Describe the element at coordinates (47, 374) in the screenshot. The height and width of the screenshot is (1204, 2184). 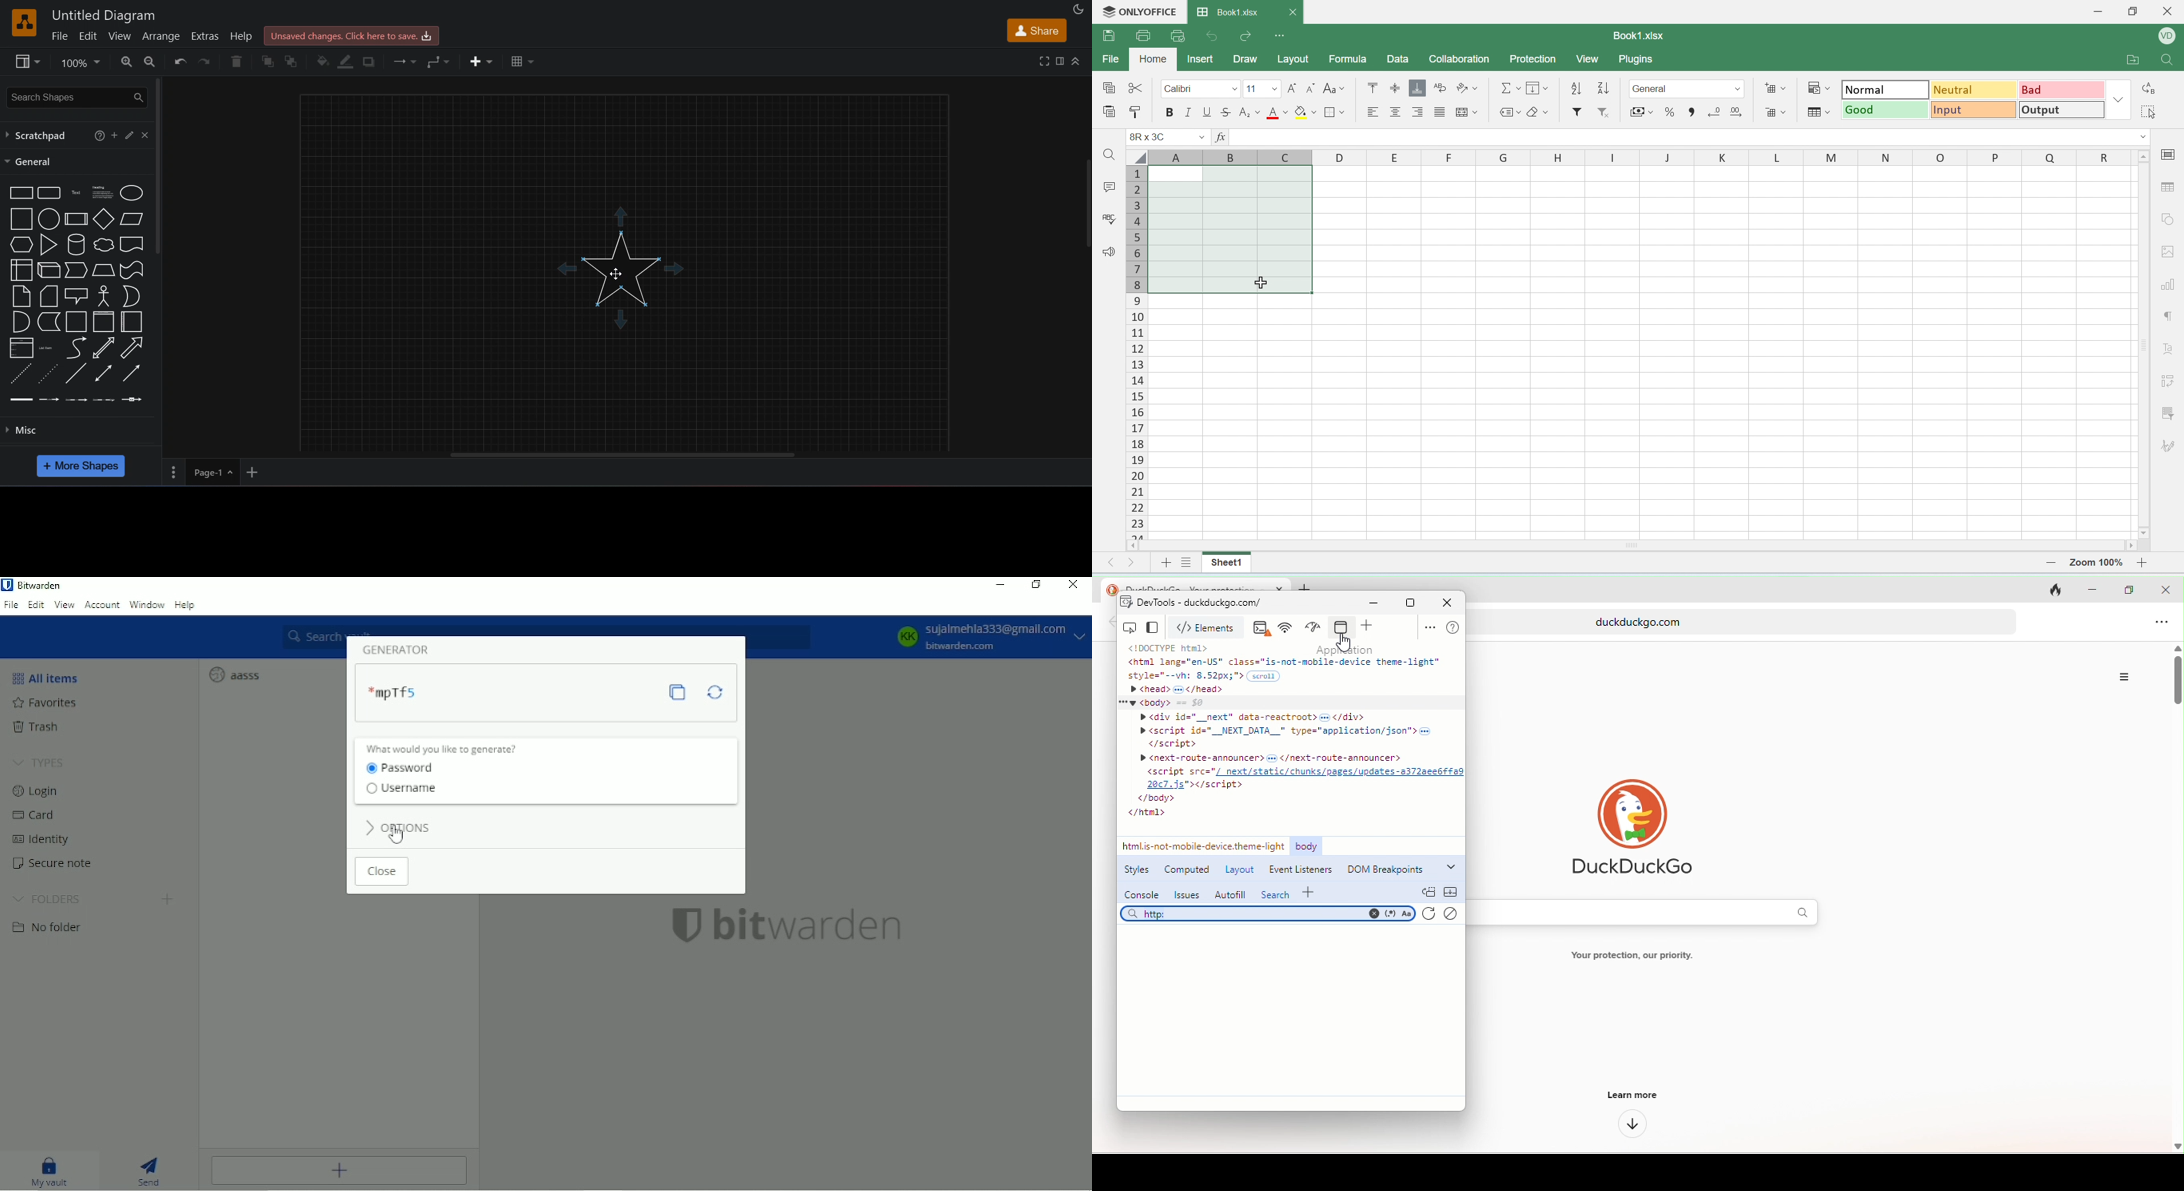
I see `dotted line` at that location.